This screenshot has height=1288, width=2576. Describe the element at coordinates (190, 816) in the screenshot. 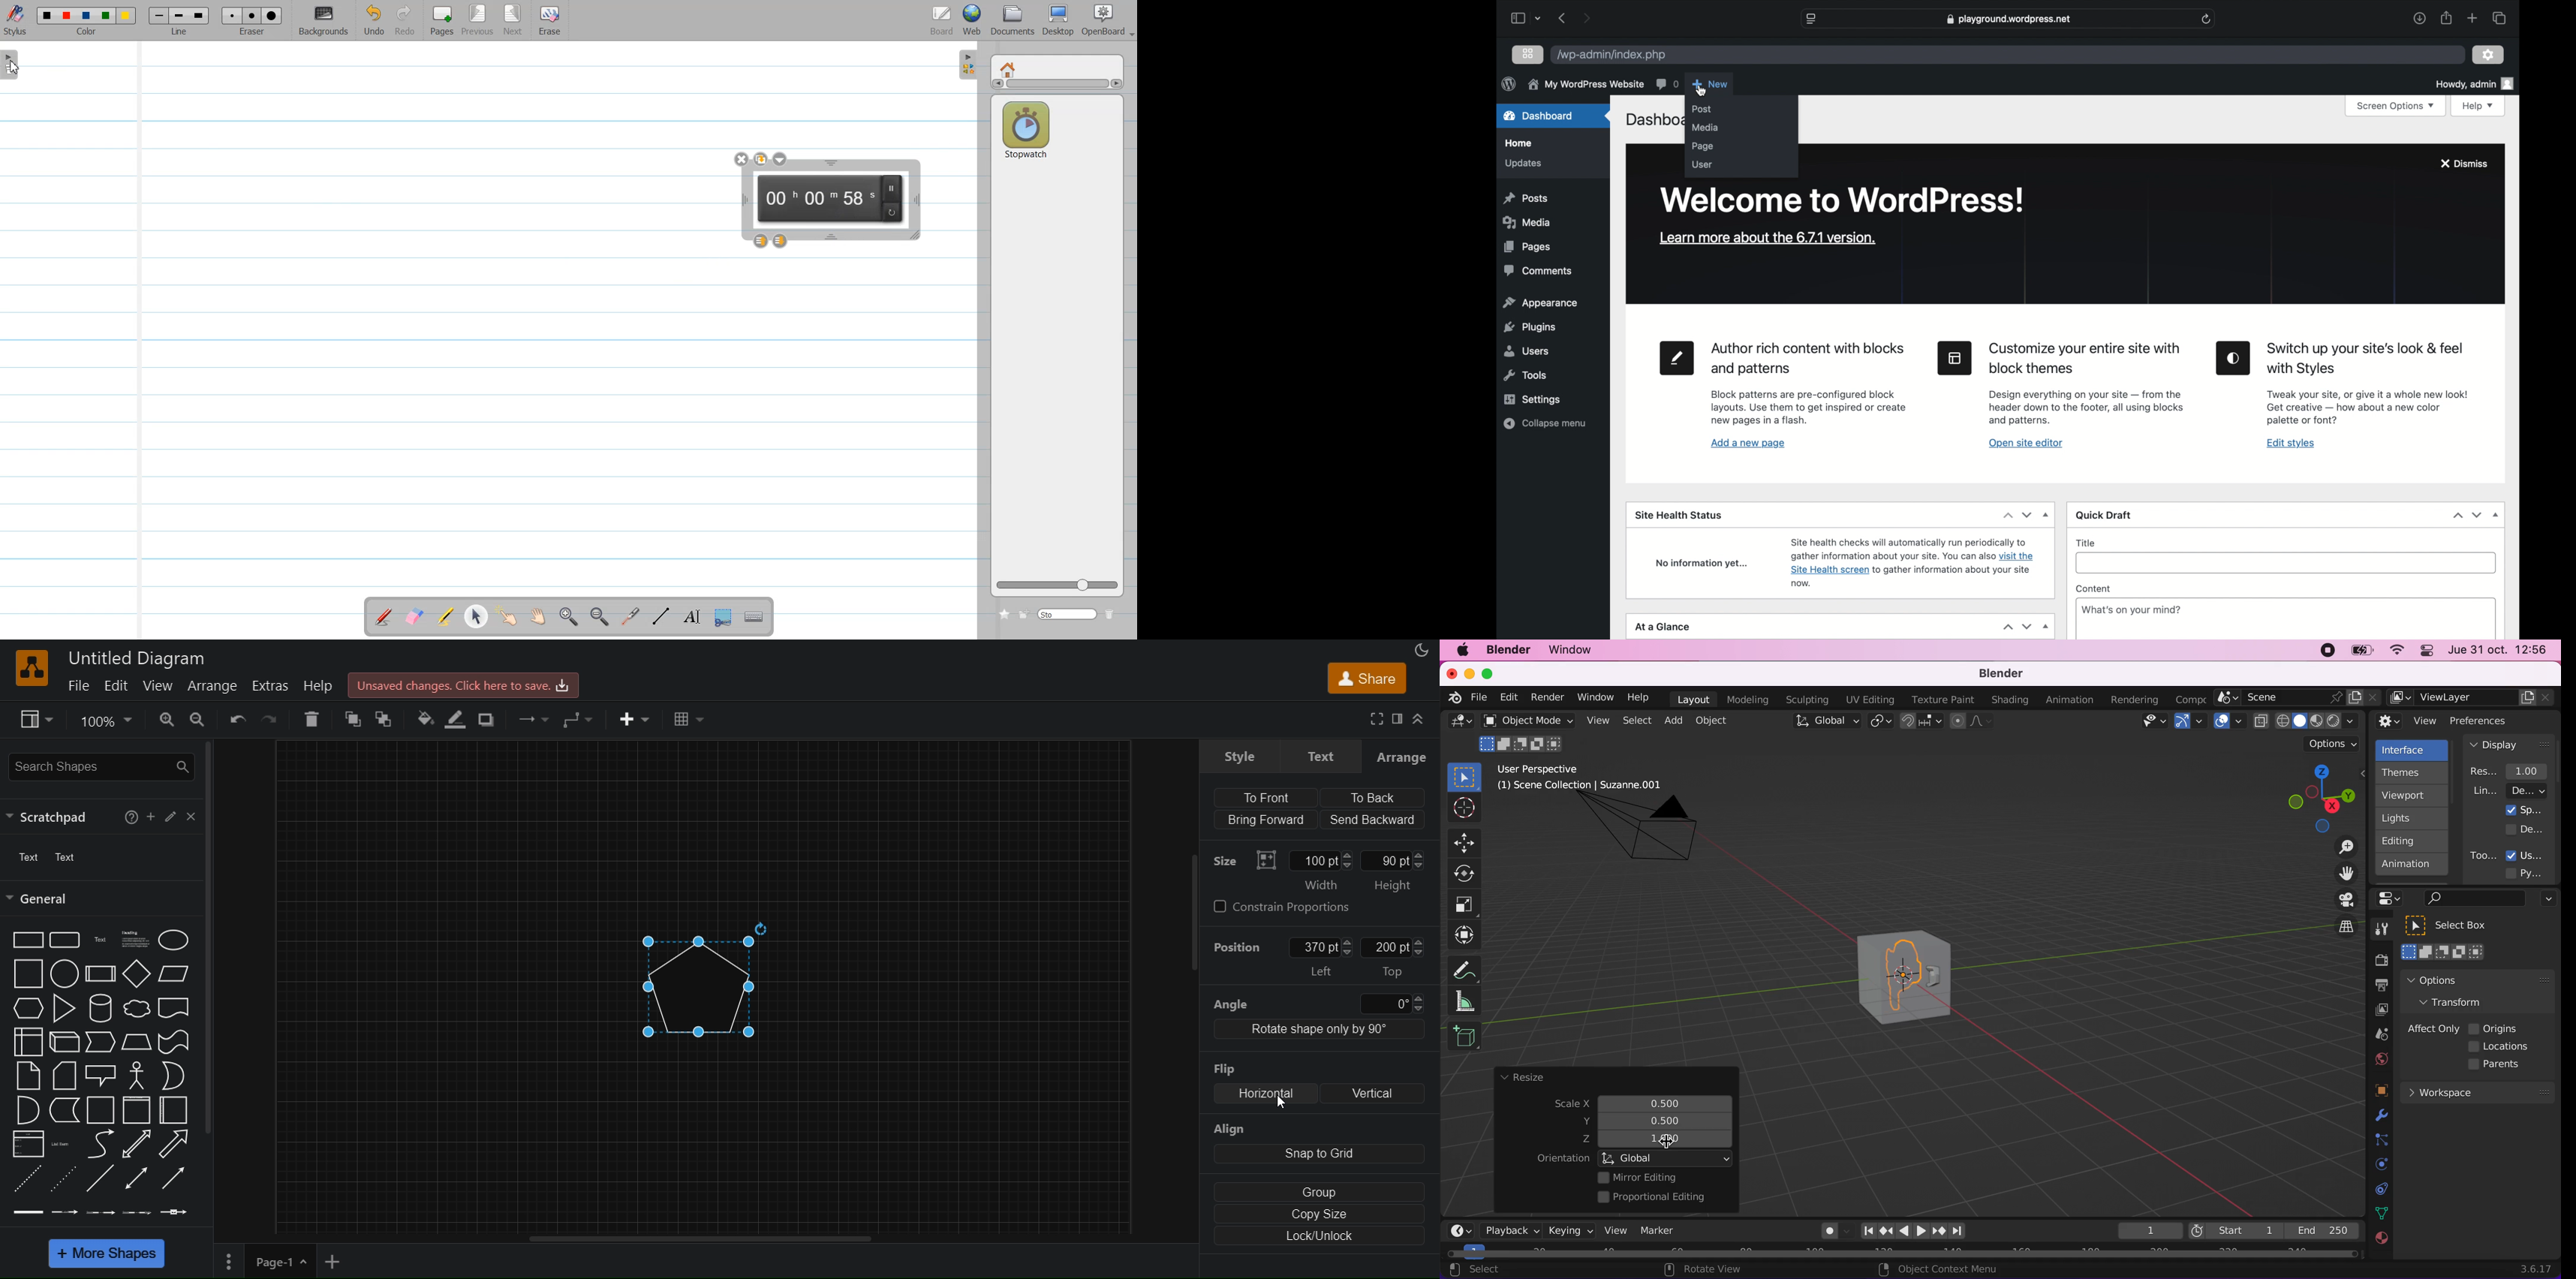

I see `close` at that location.